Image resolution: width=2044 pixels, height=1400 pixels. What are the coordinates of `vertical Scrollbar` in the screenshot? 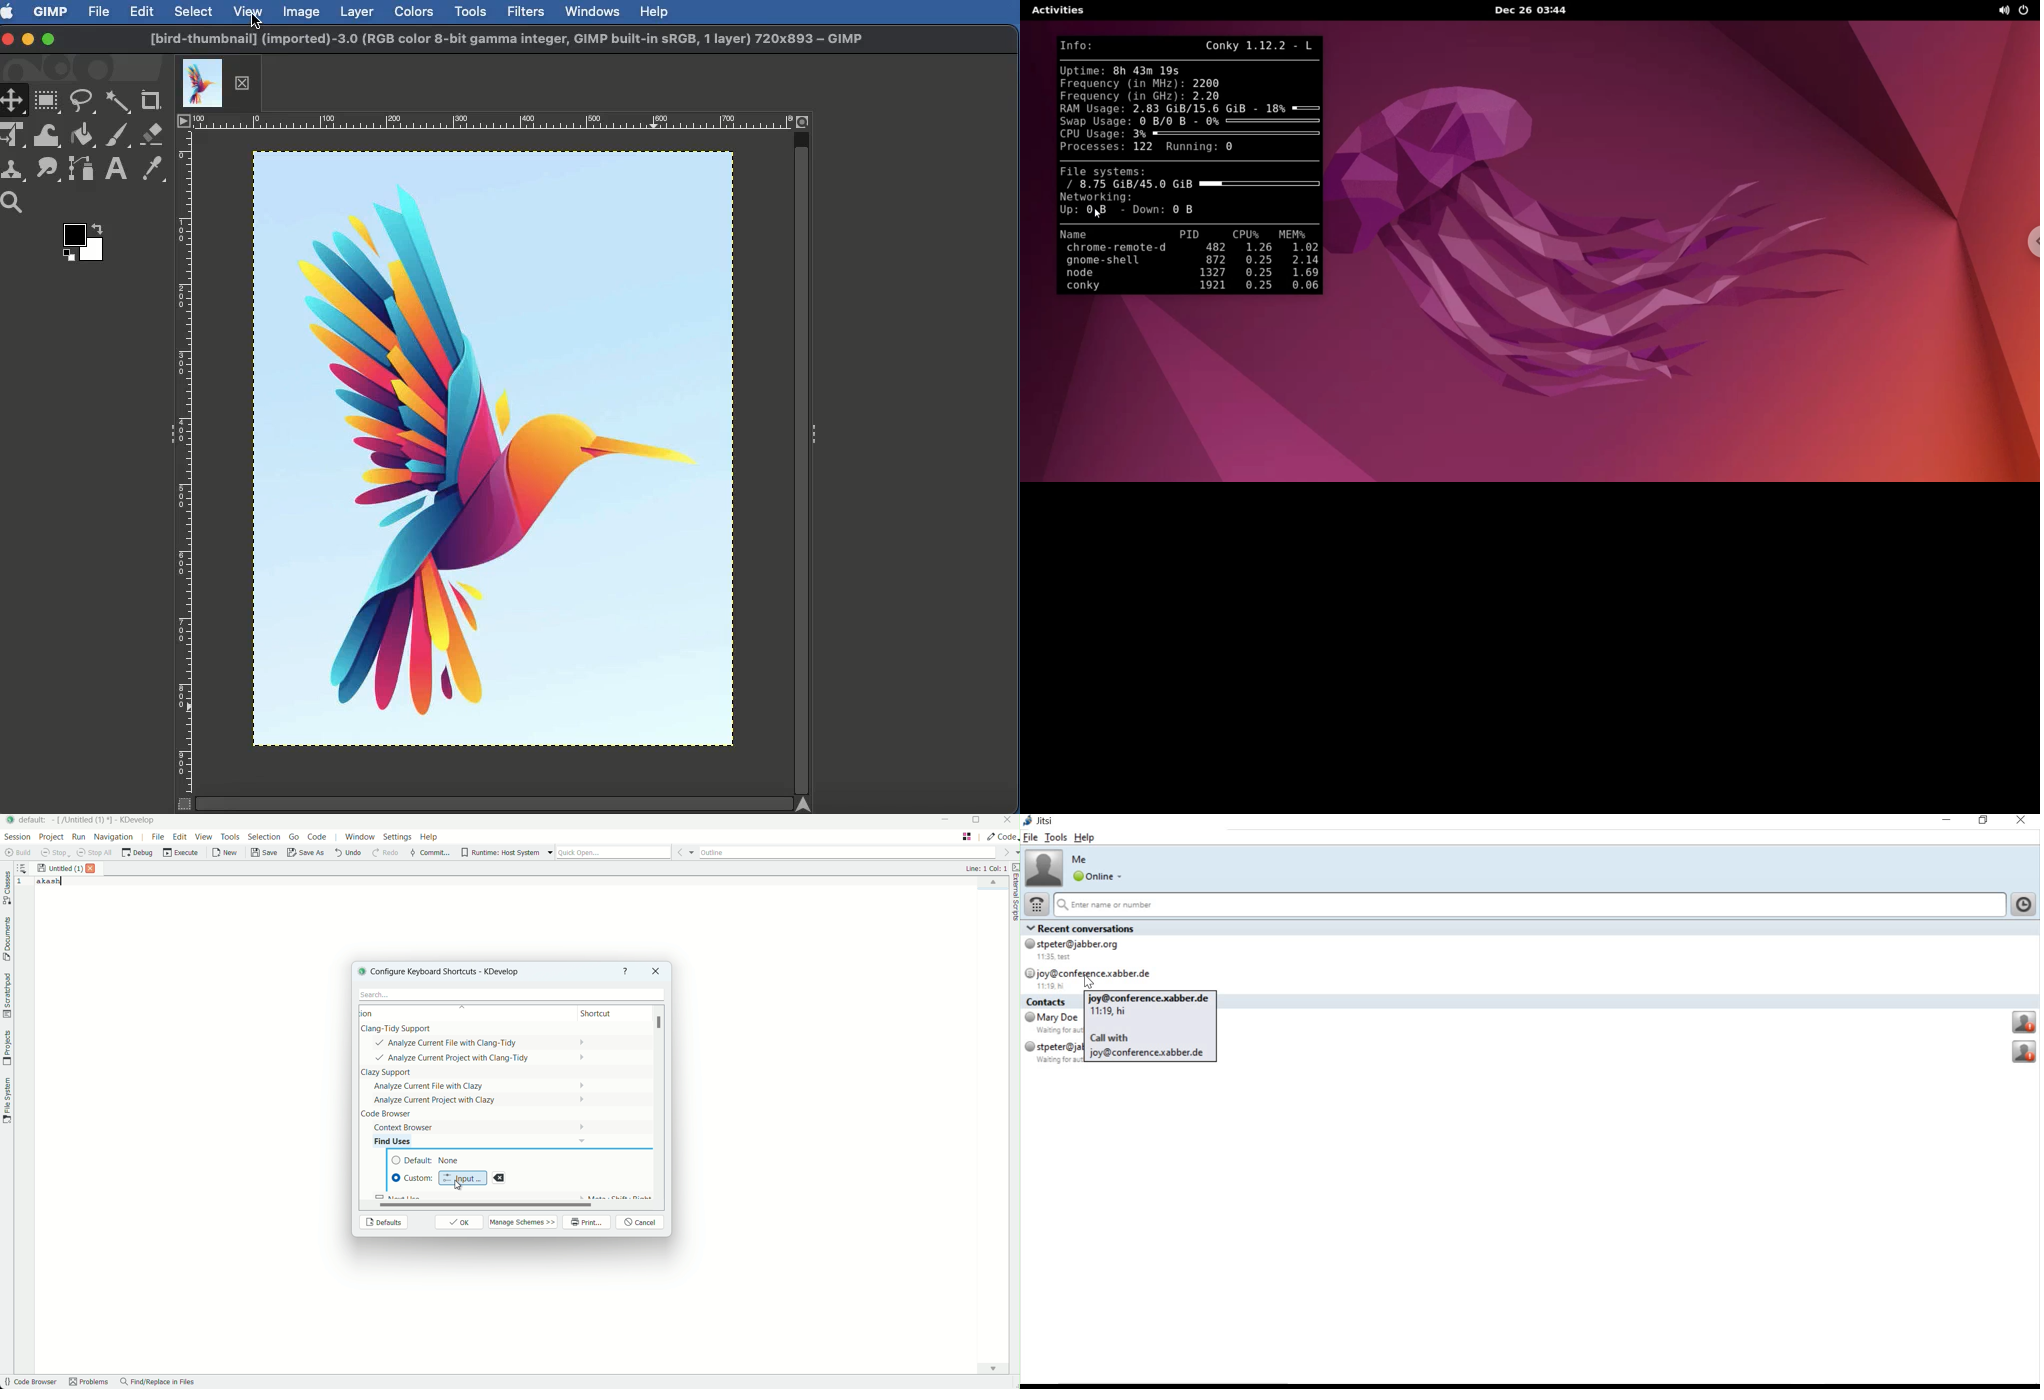 It's located at (802, 462).